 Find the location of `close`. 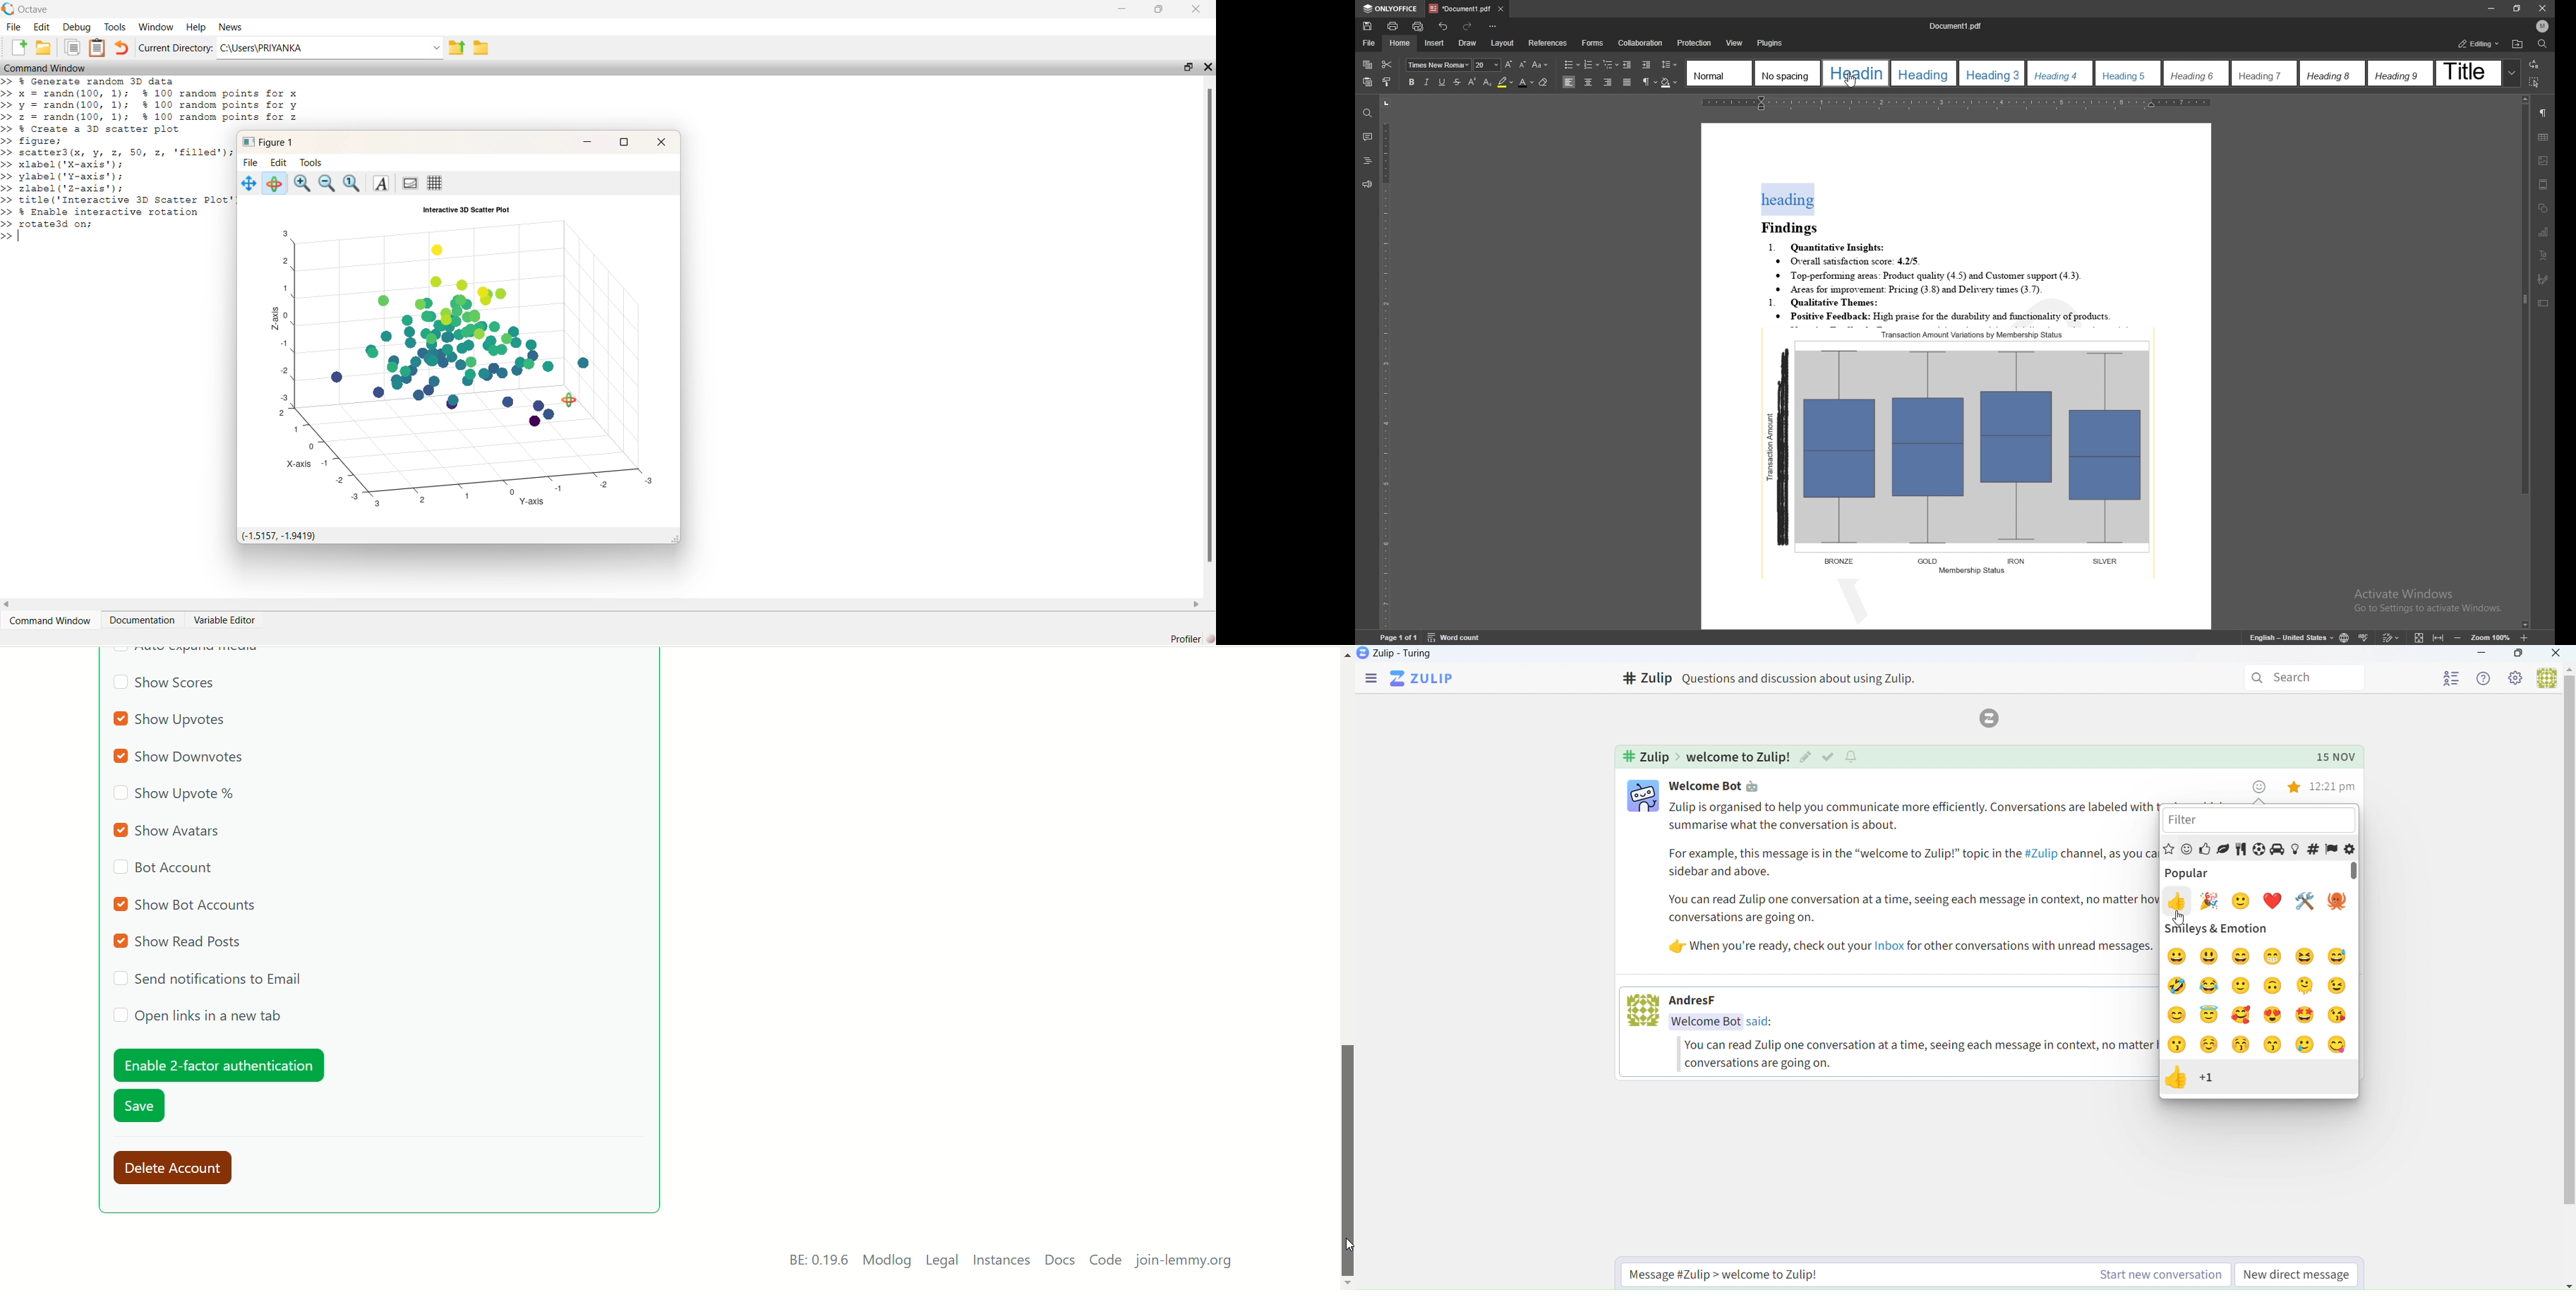

close is located at coordinates (1208, 67).